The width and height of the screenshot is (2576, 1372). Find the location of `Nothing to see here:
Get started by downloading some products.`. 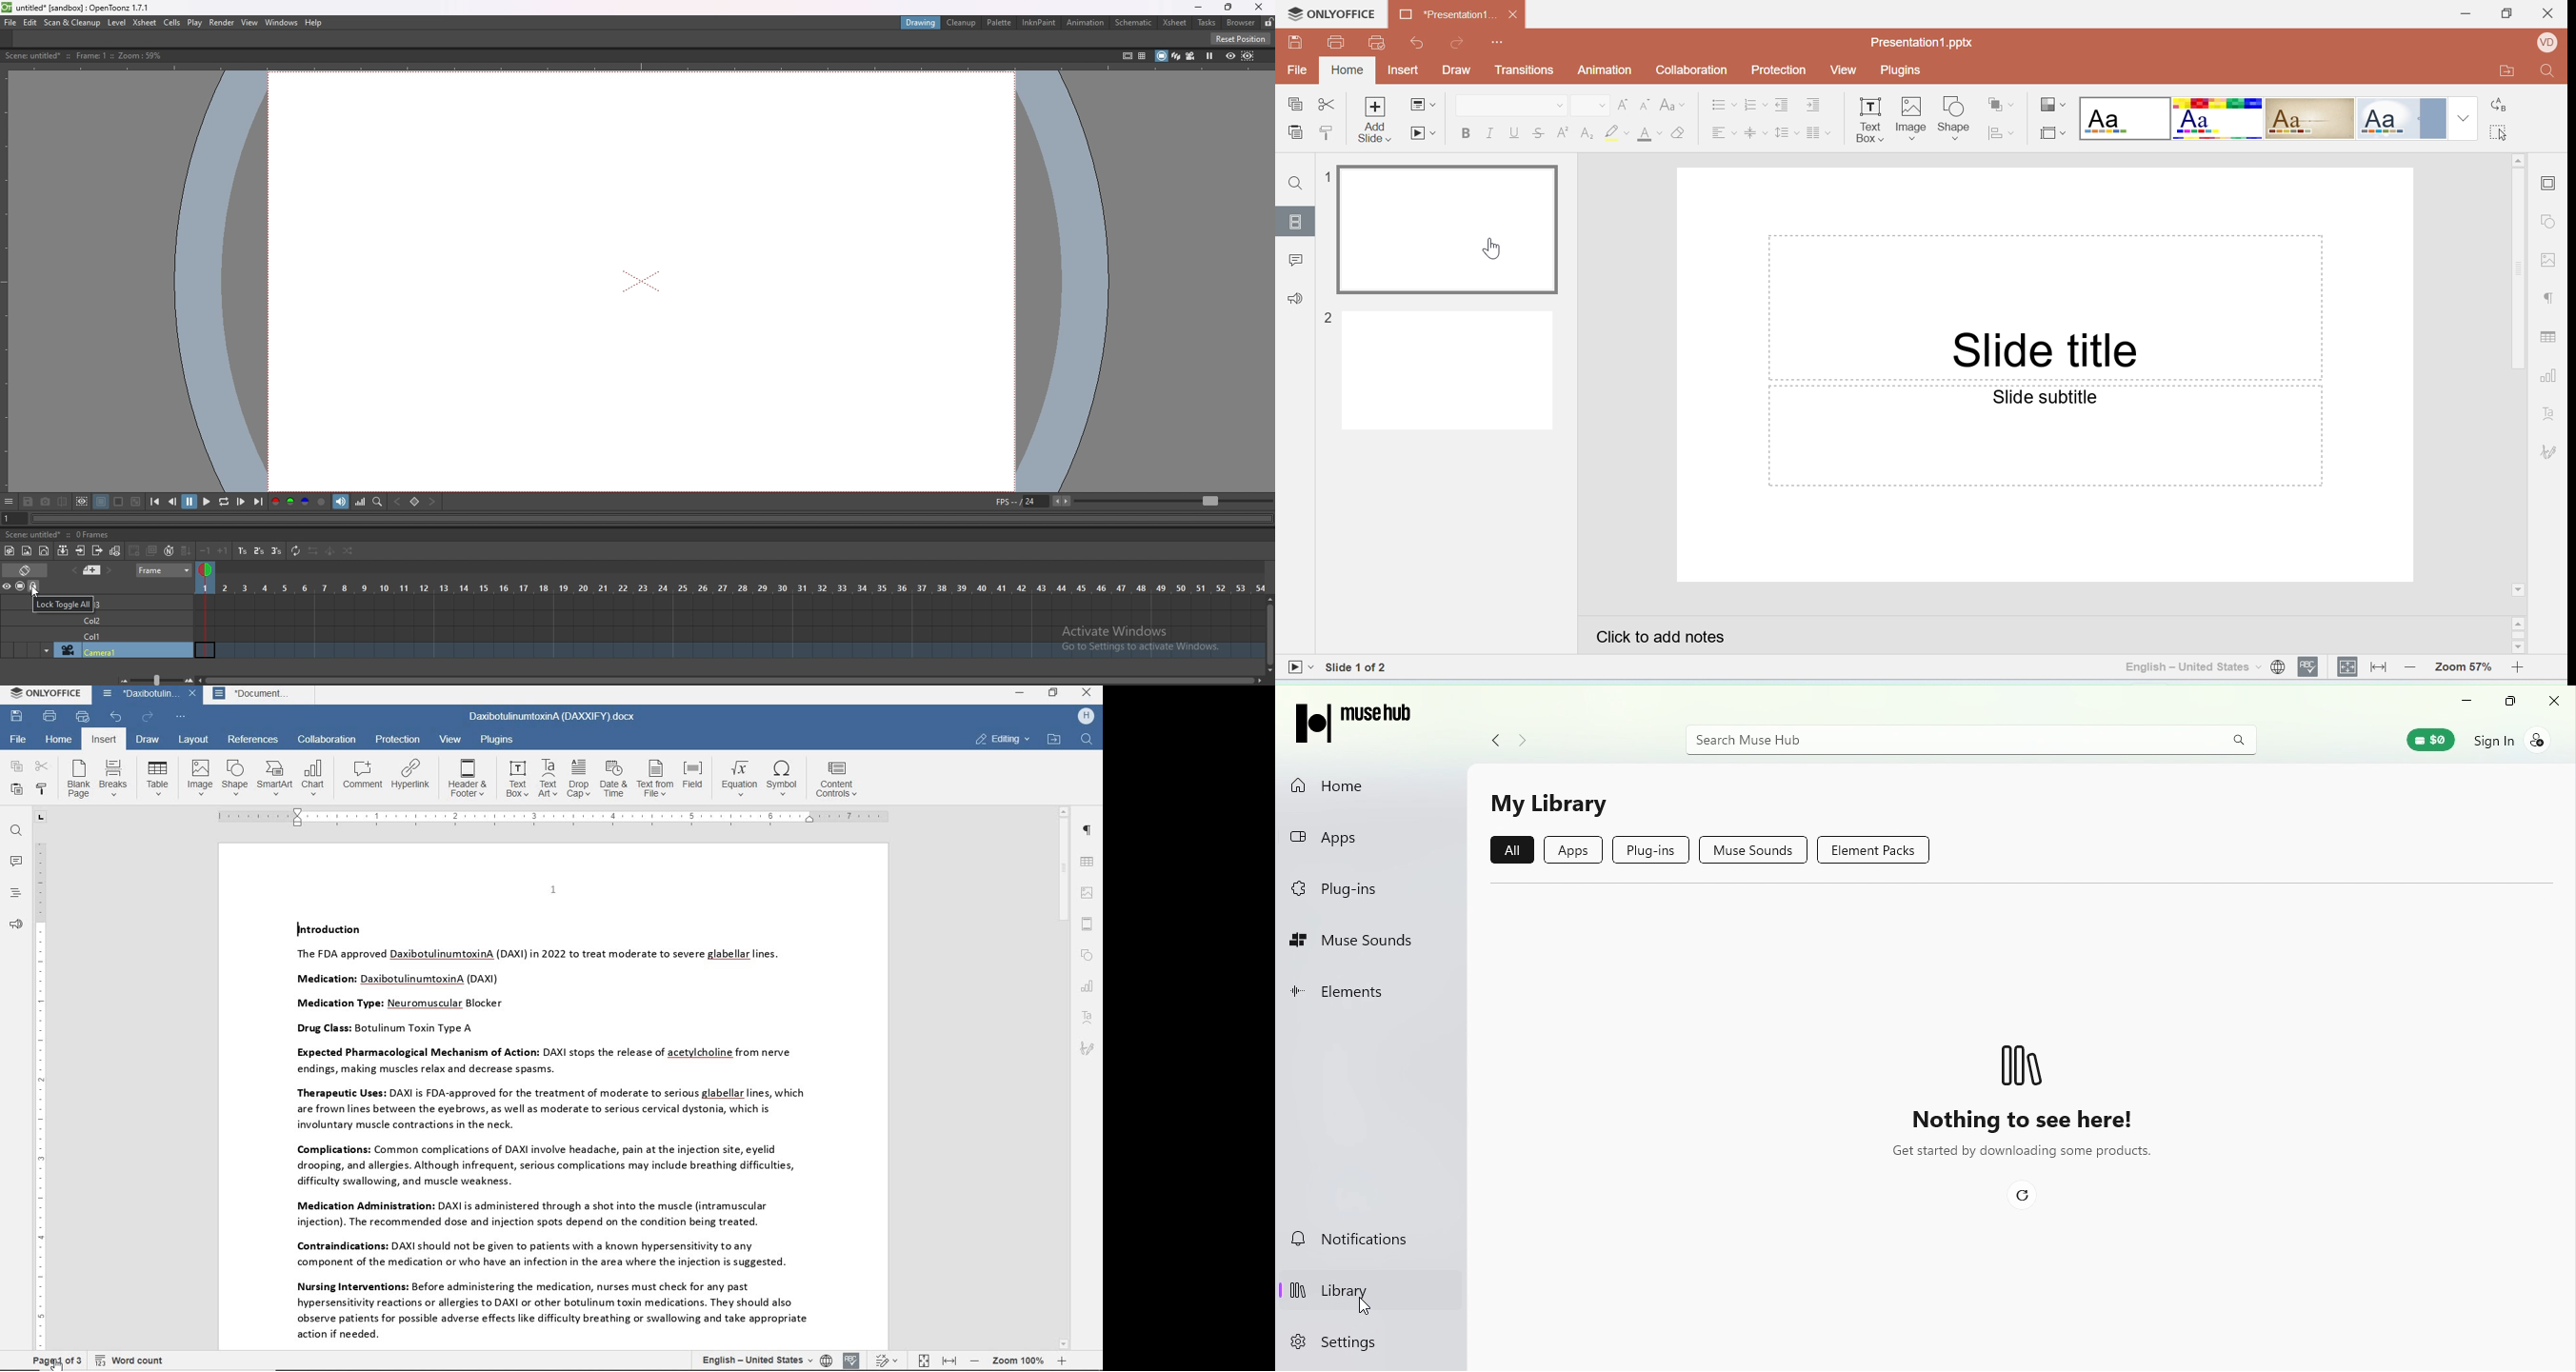

Nothing to see here:
Get started by downloading some products. is located at coordinates (2018, 1140).